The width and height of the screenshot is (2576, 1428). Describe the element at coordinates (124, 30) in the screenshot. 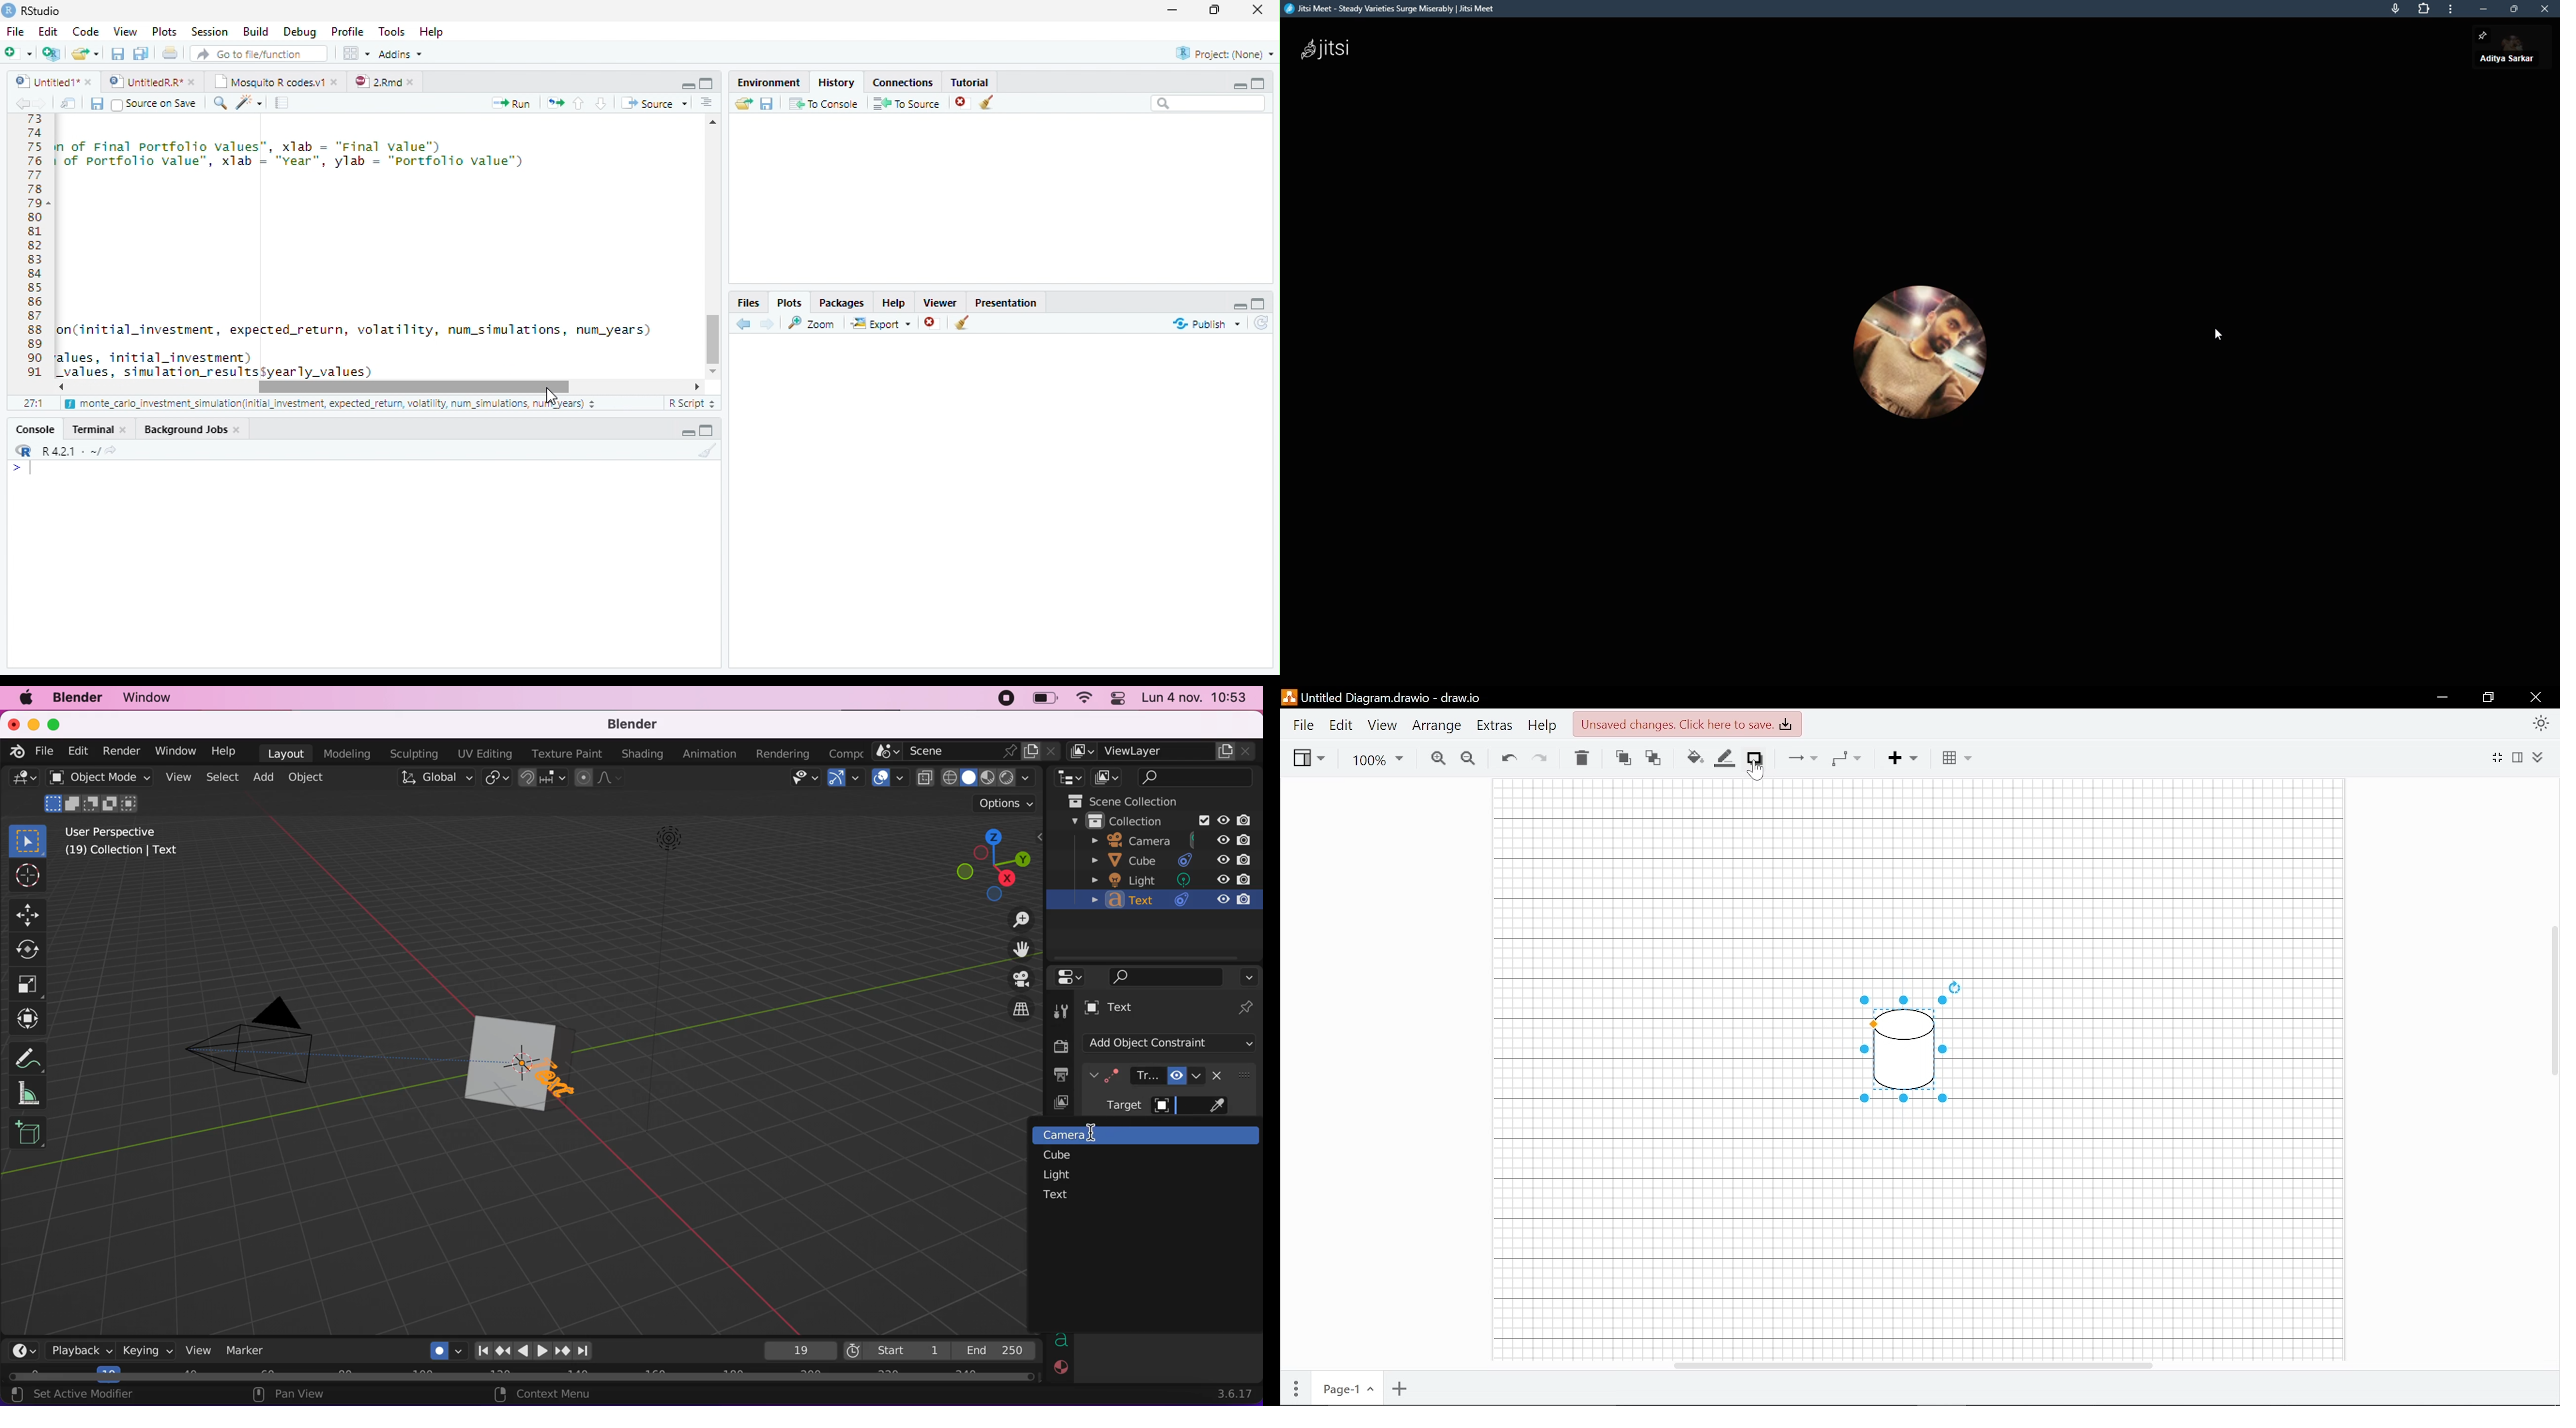

I see `View` at that location.